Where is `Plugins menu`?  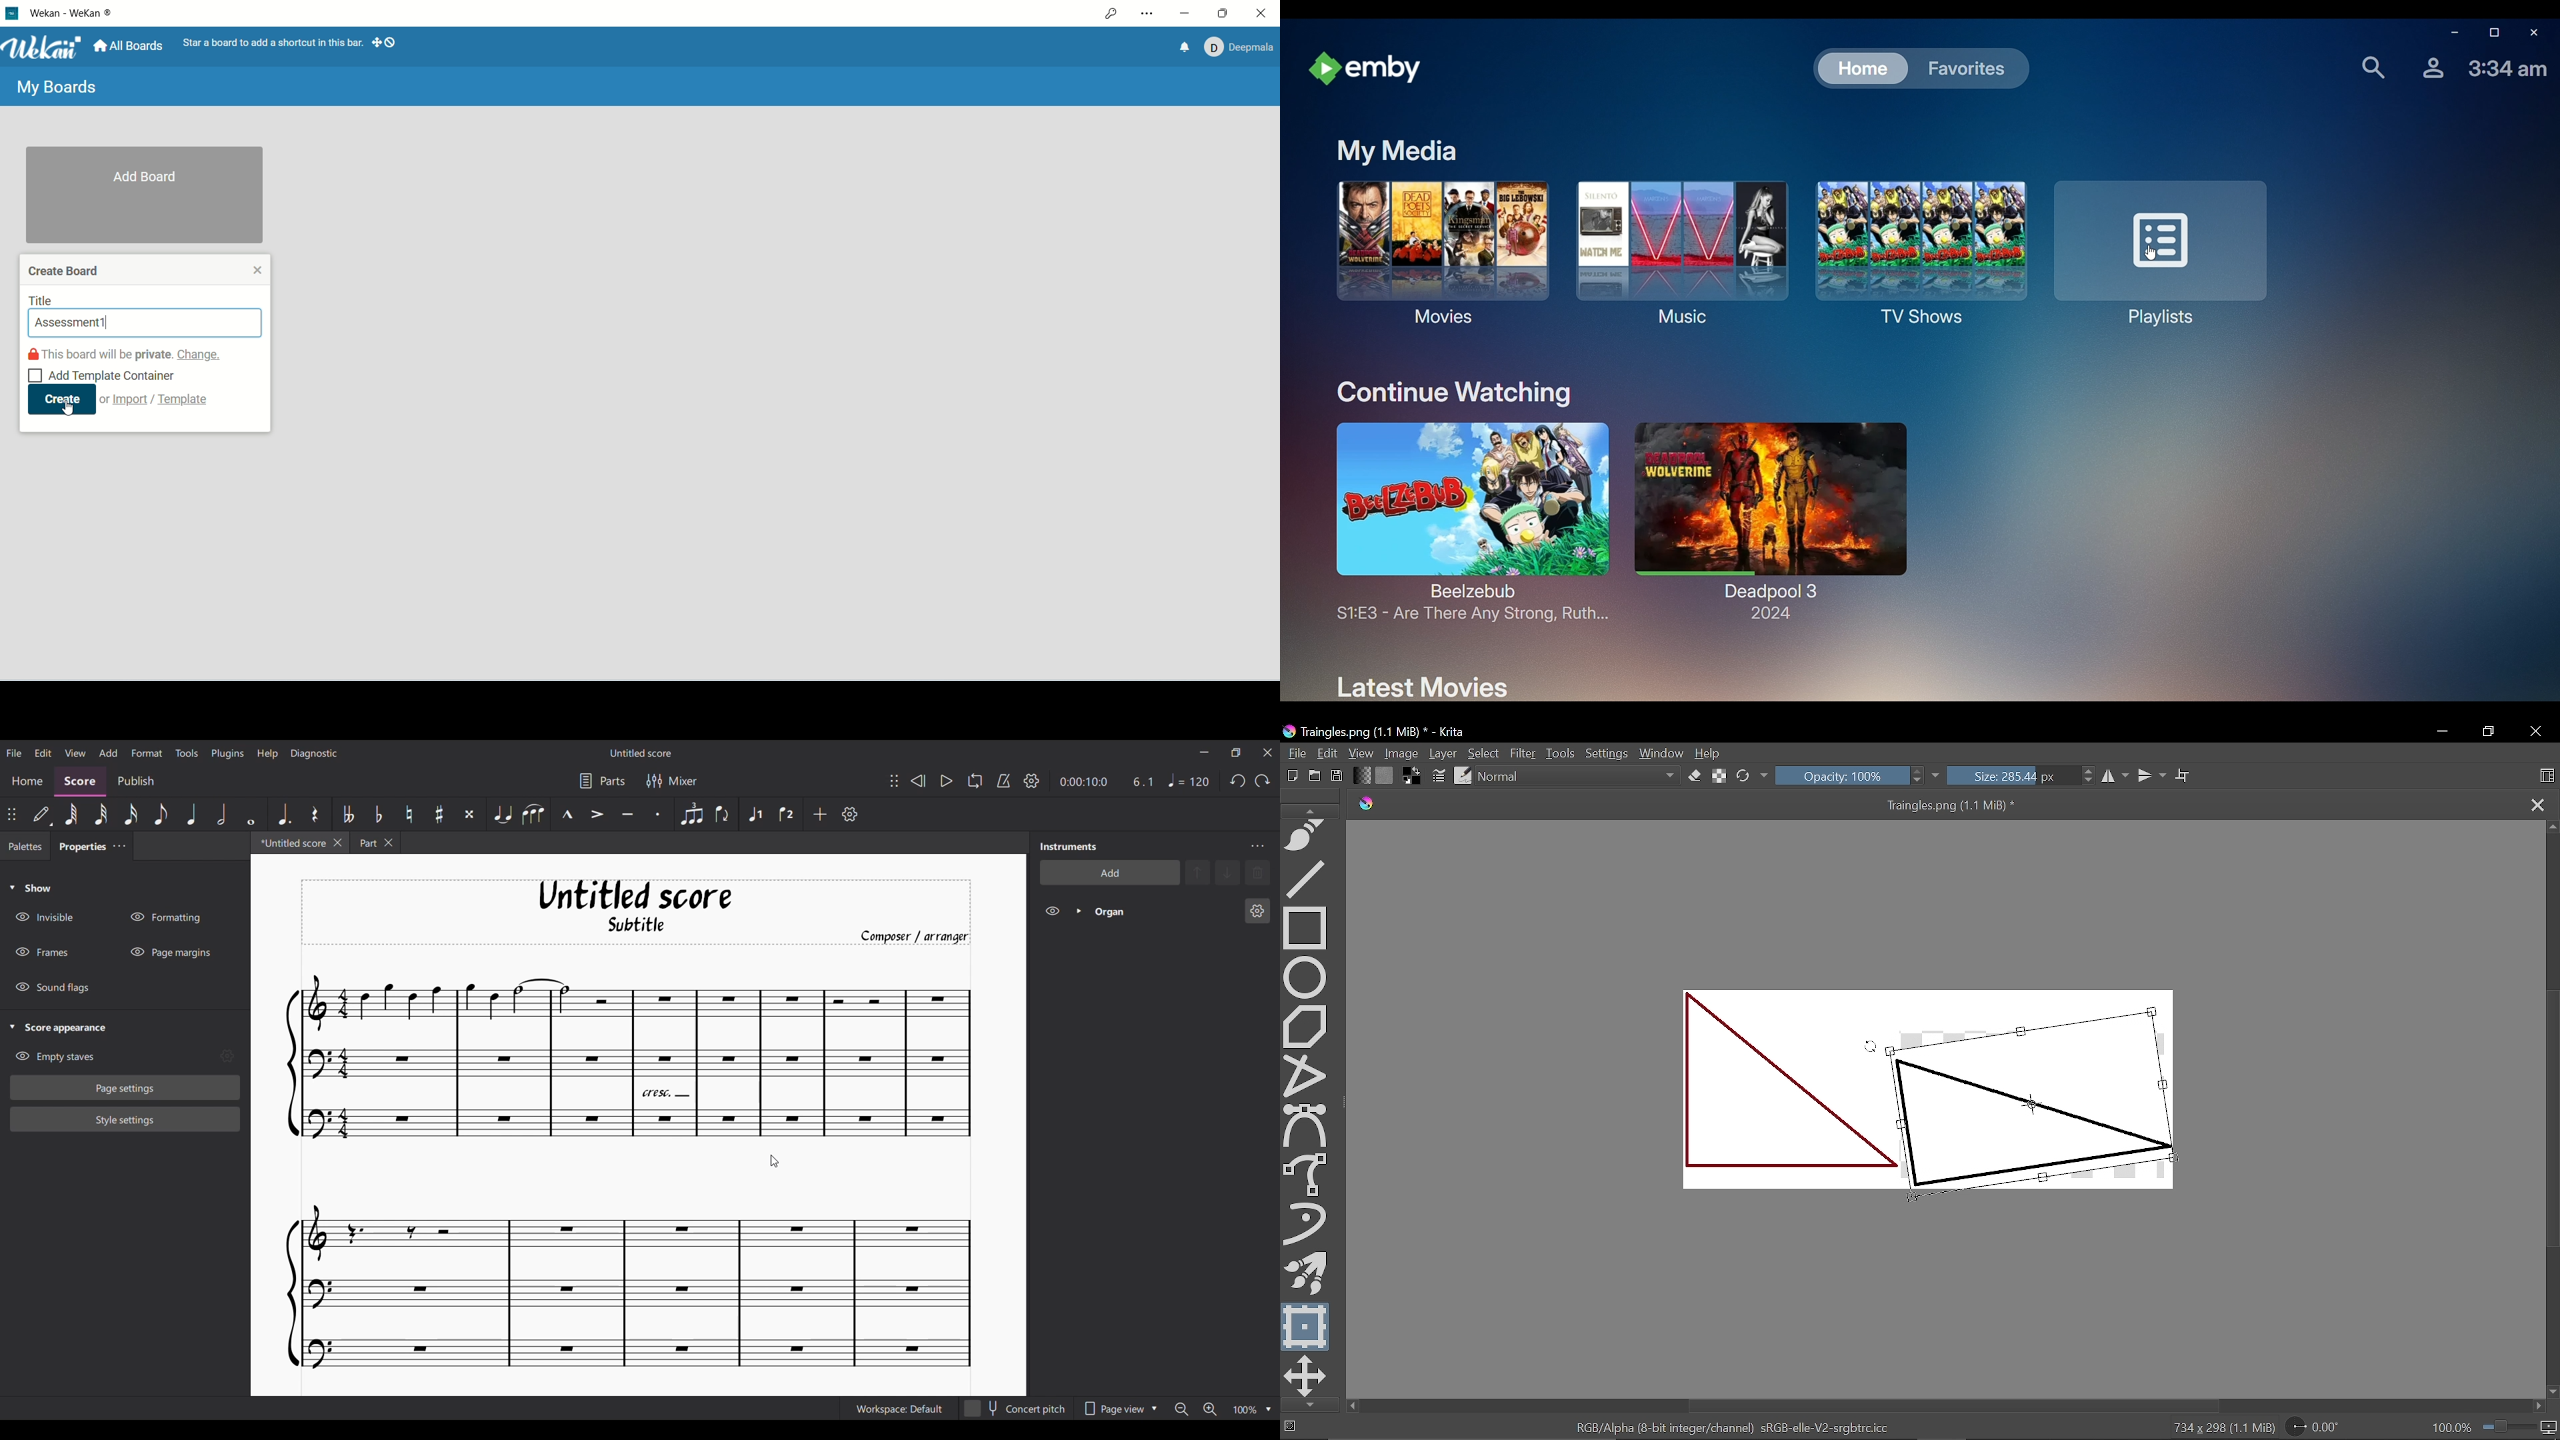 Plugins menu is located at coordinates (228, 753).